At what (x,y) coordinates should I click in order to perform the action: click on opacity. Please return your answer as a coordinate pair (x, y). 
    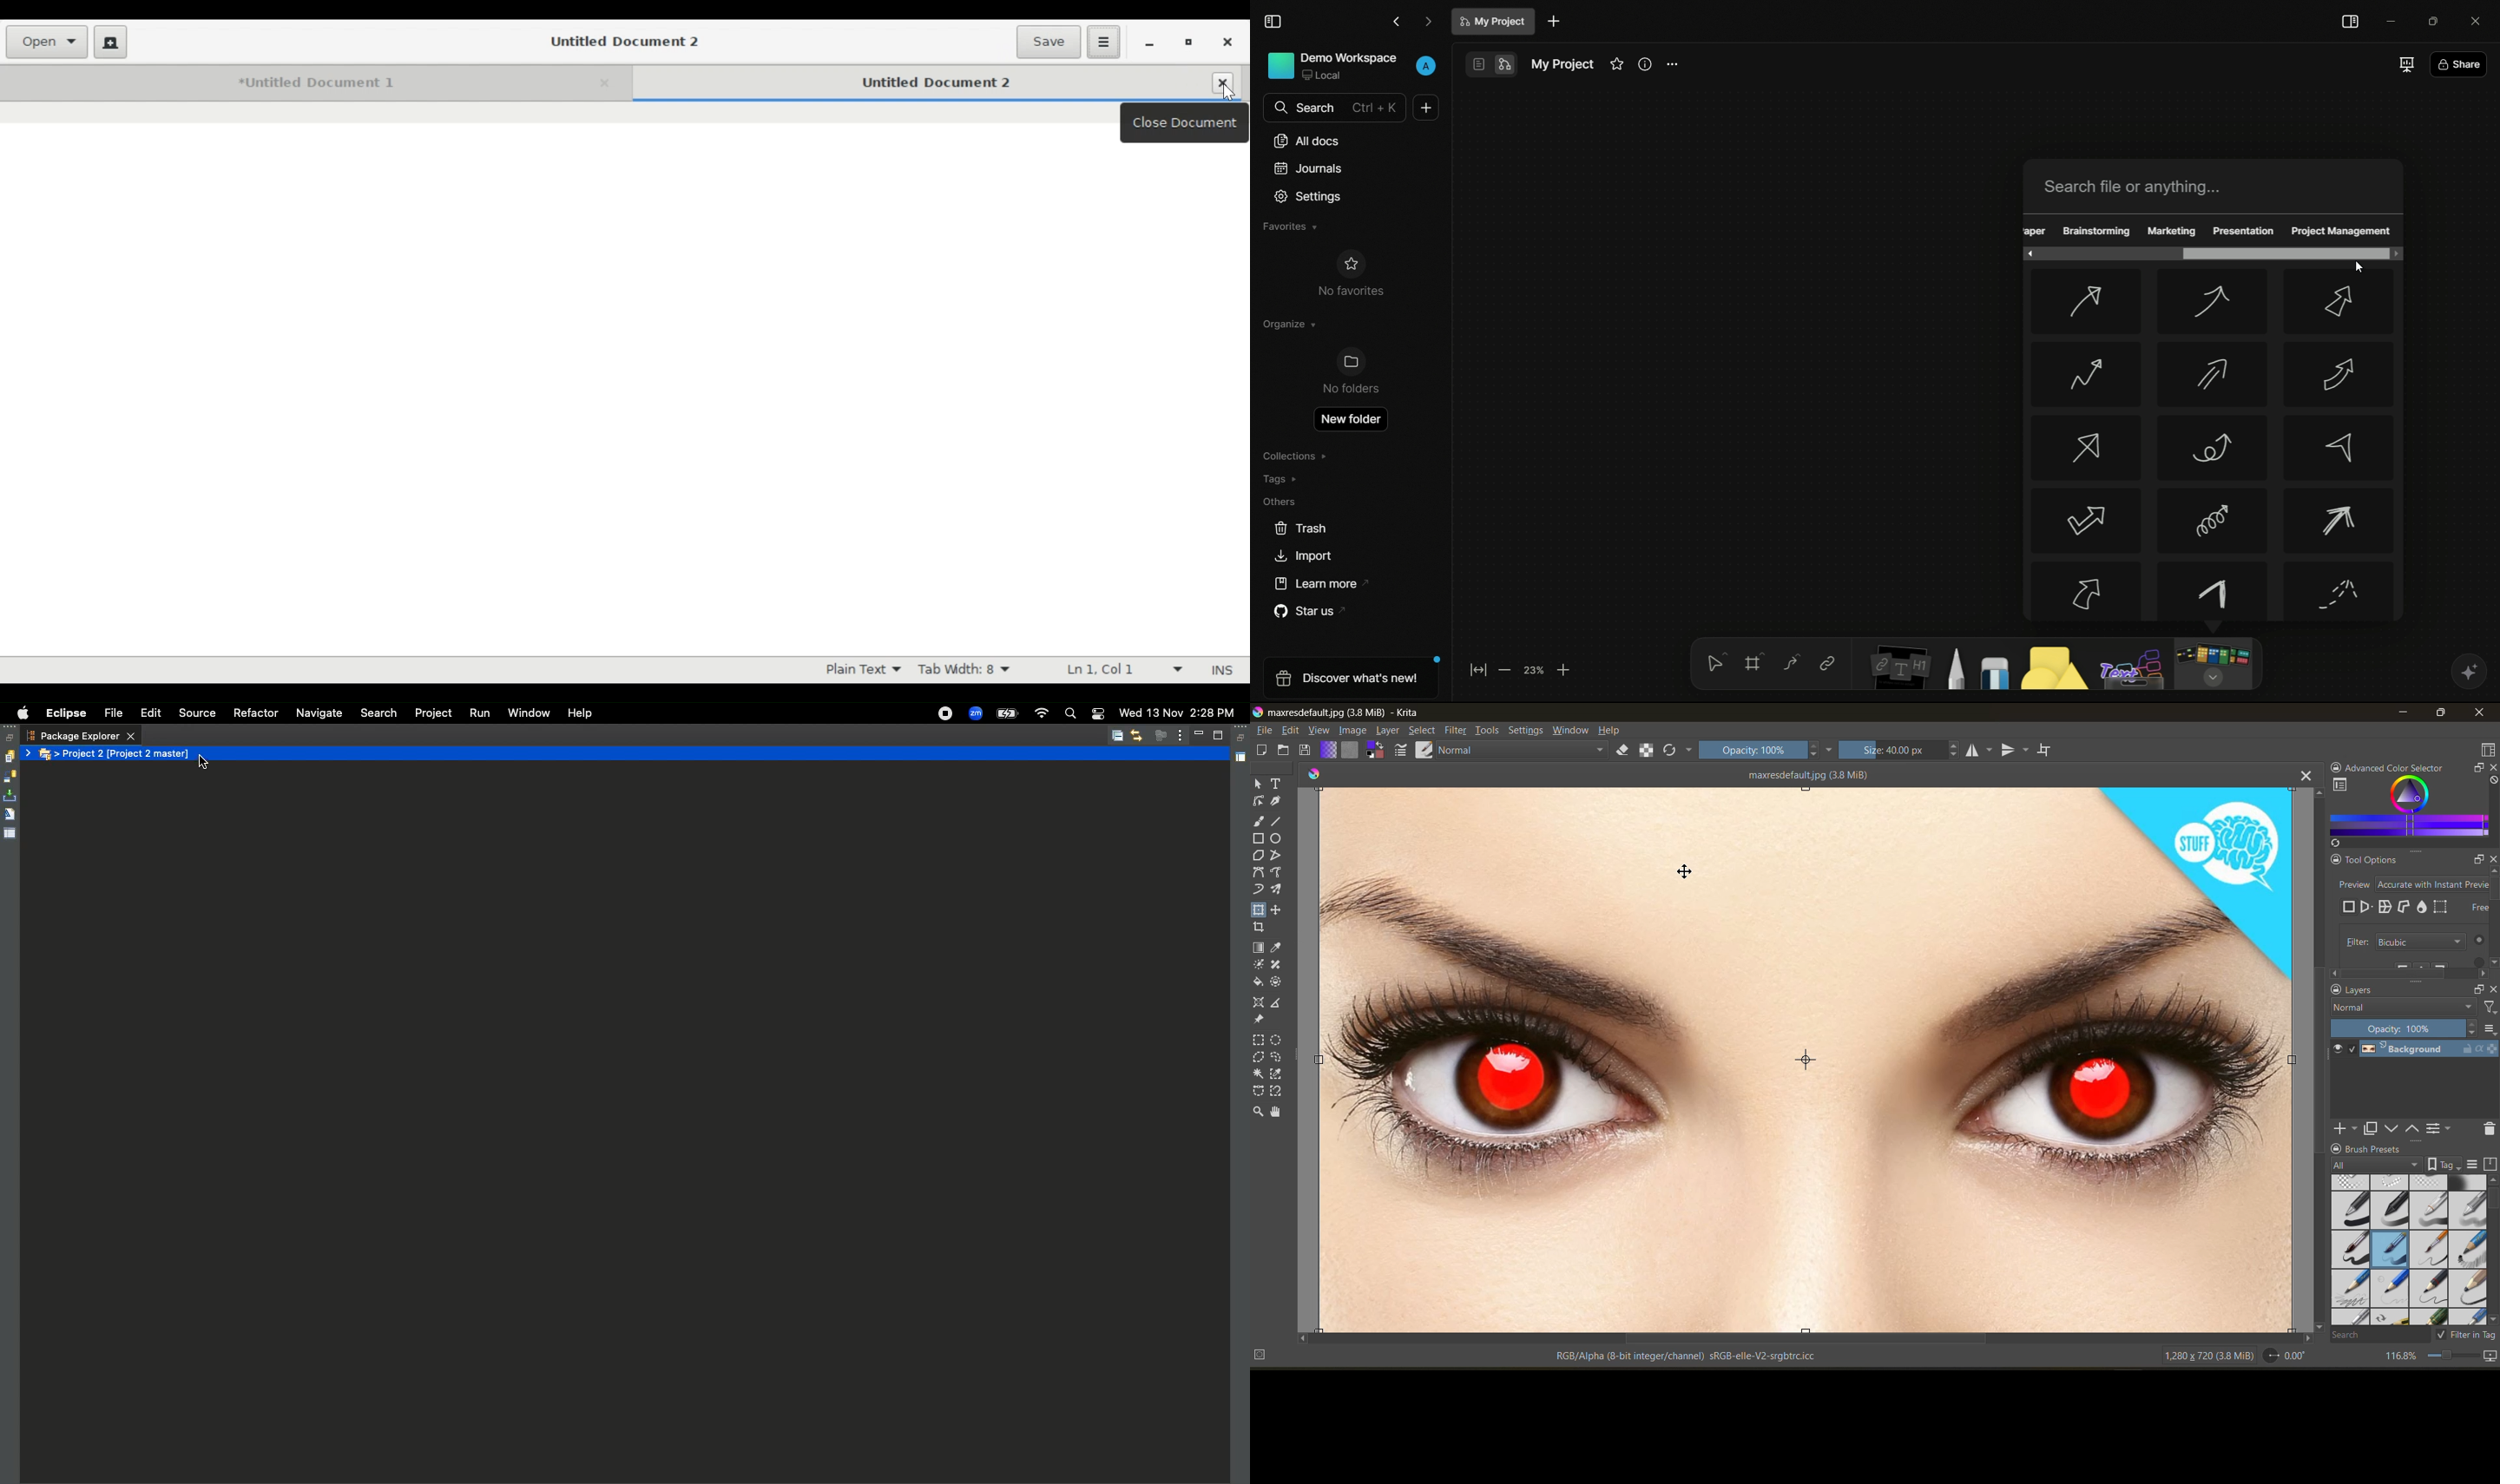
    Looking at the image, I should click on (2405, 1029).